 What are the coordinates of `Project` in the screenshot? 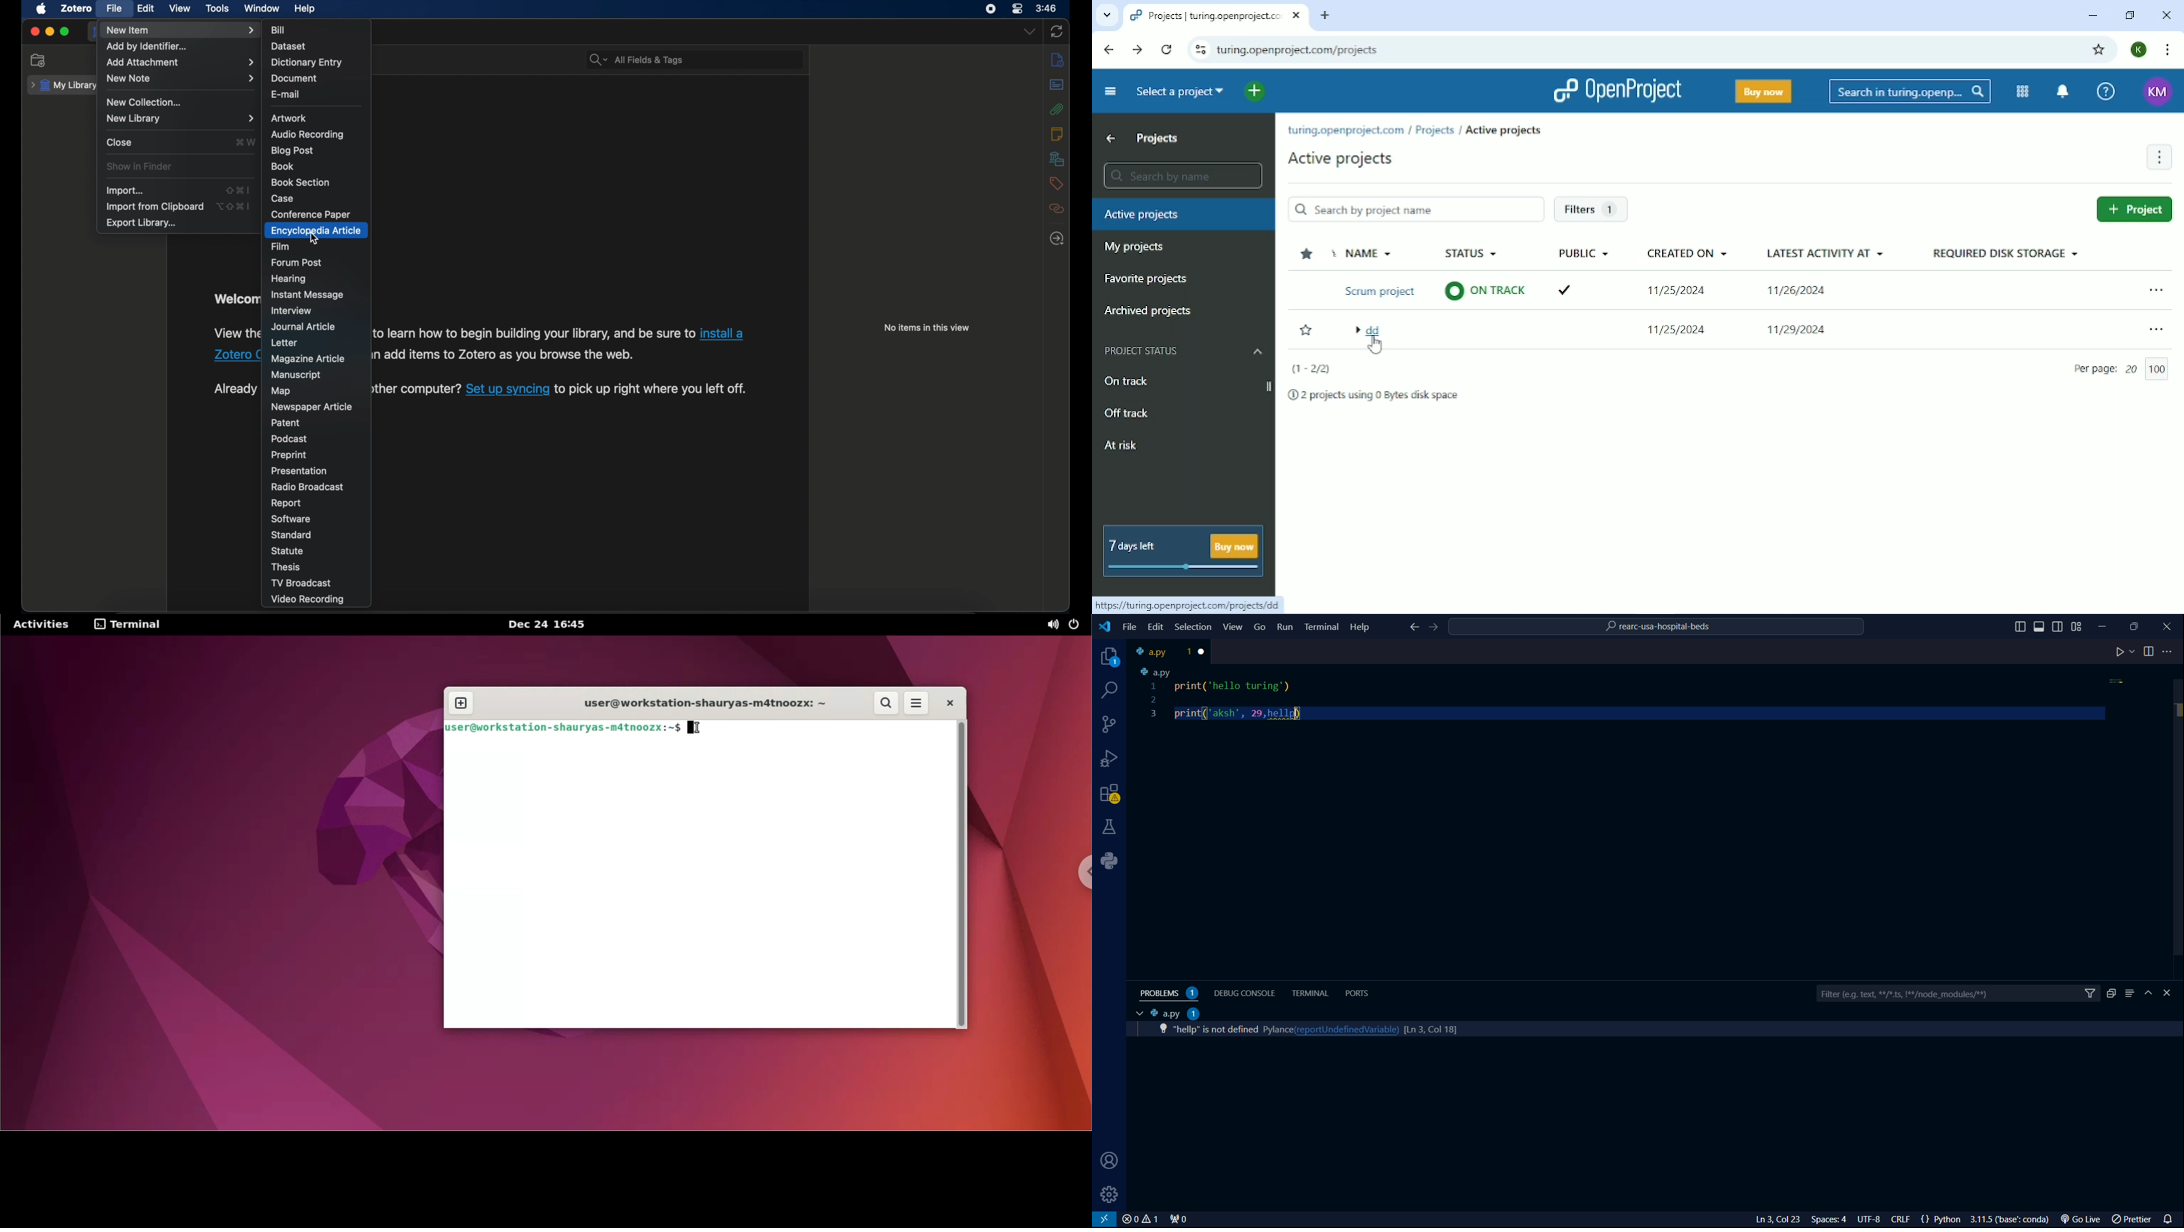 It's located at (2134, 209).